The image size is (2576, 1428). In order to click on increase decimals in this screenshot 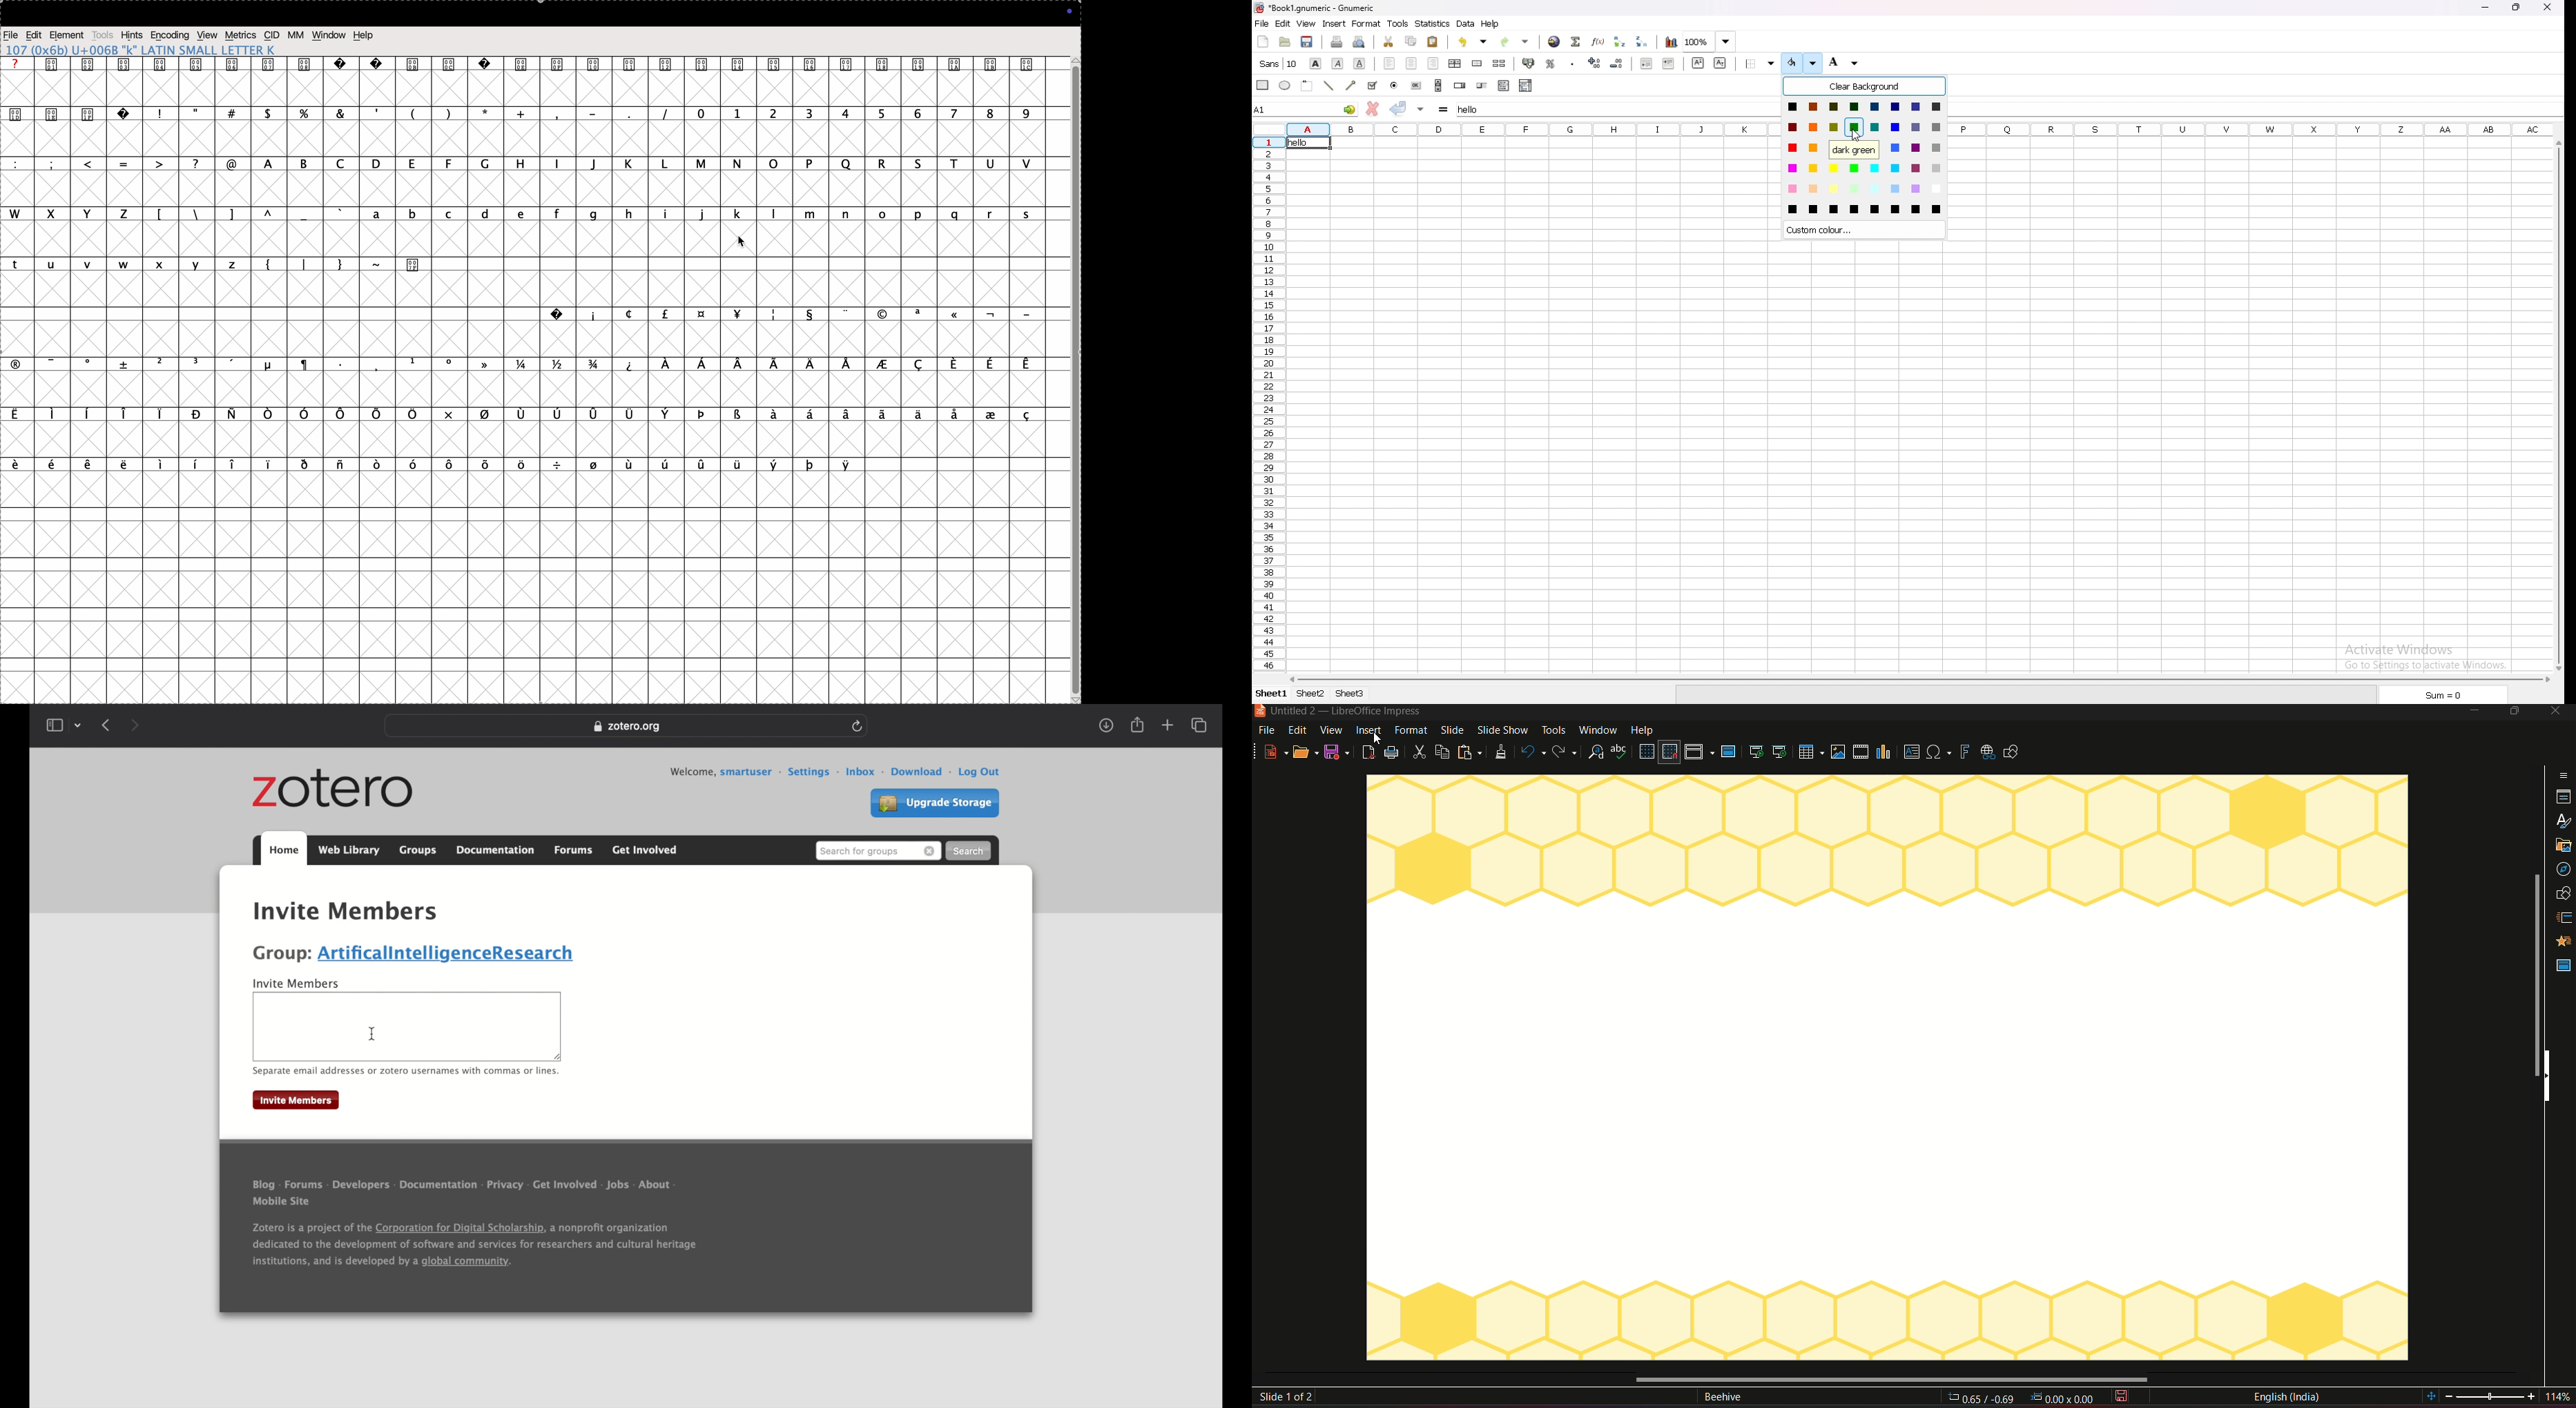, I will do `click(1596, 63)`.